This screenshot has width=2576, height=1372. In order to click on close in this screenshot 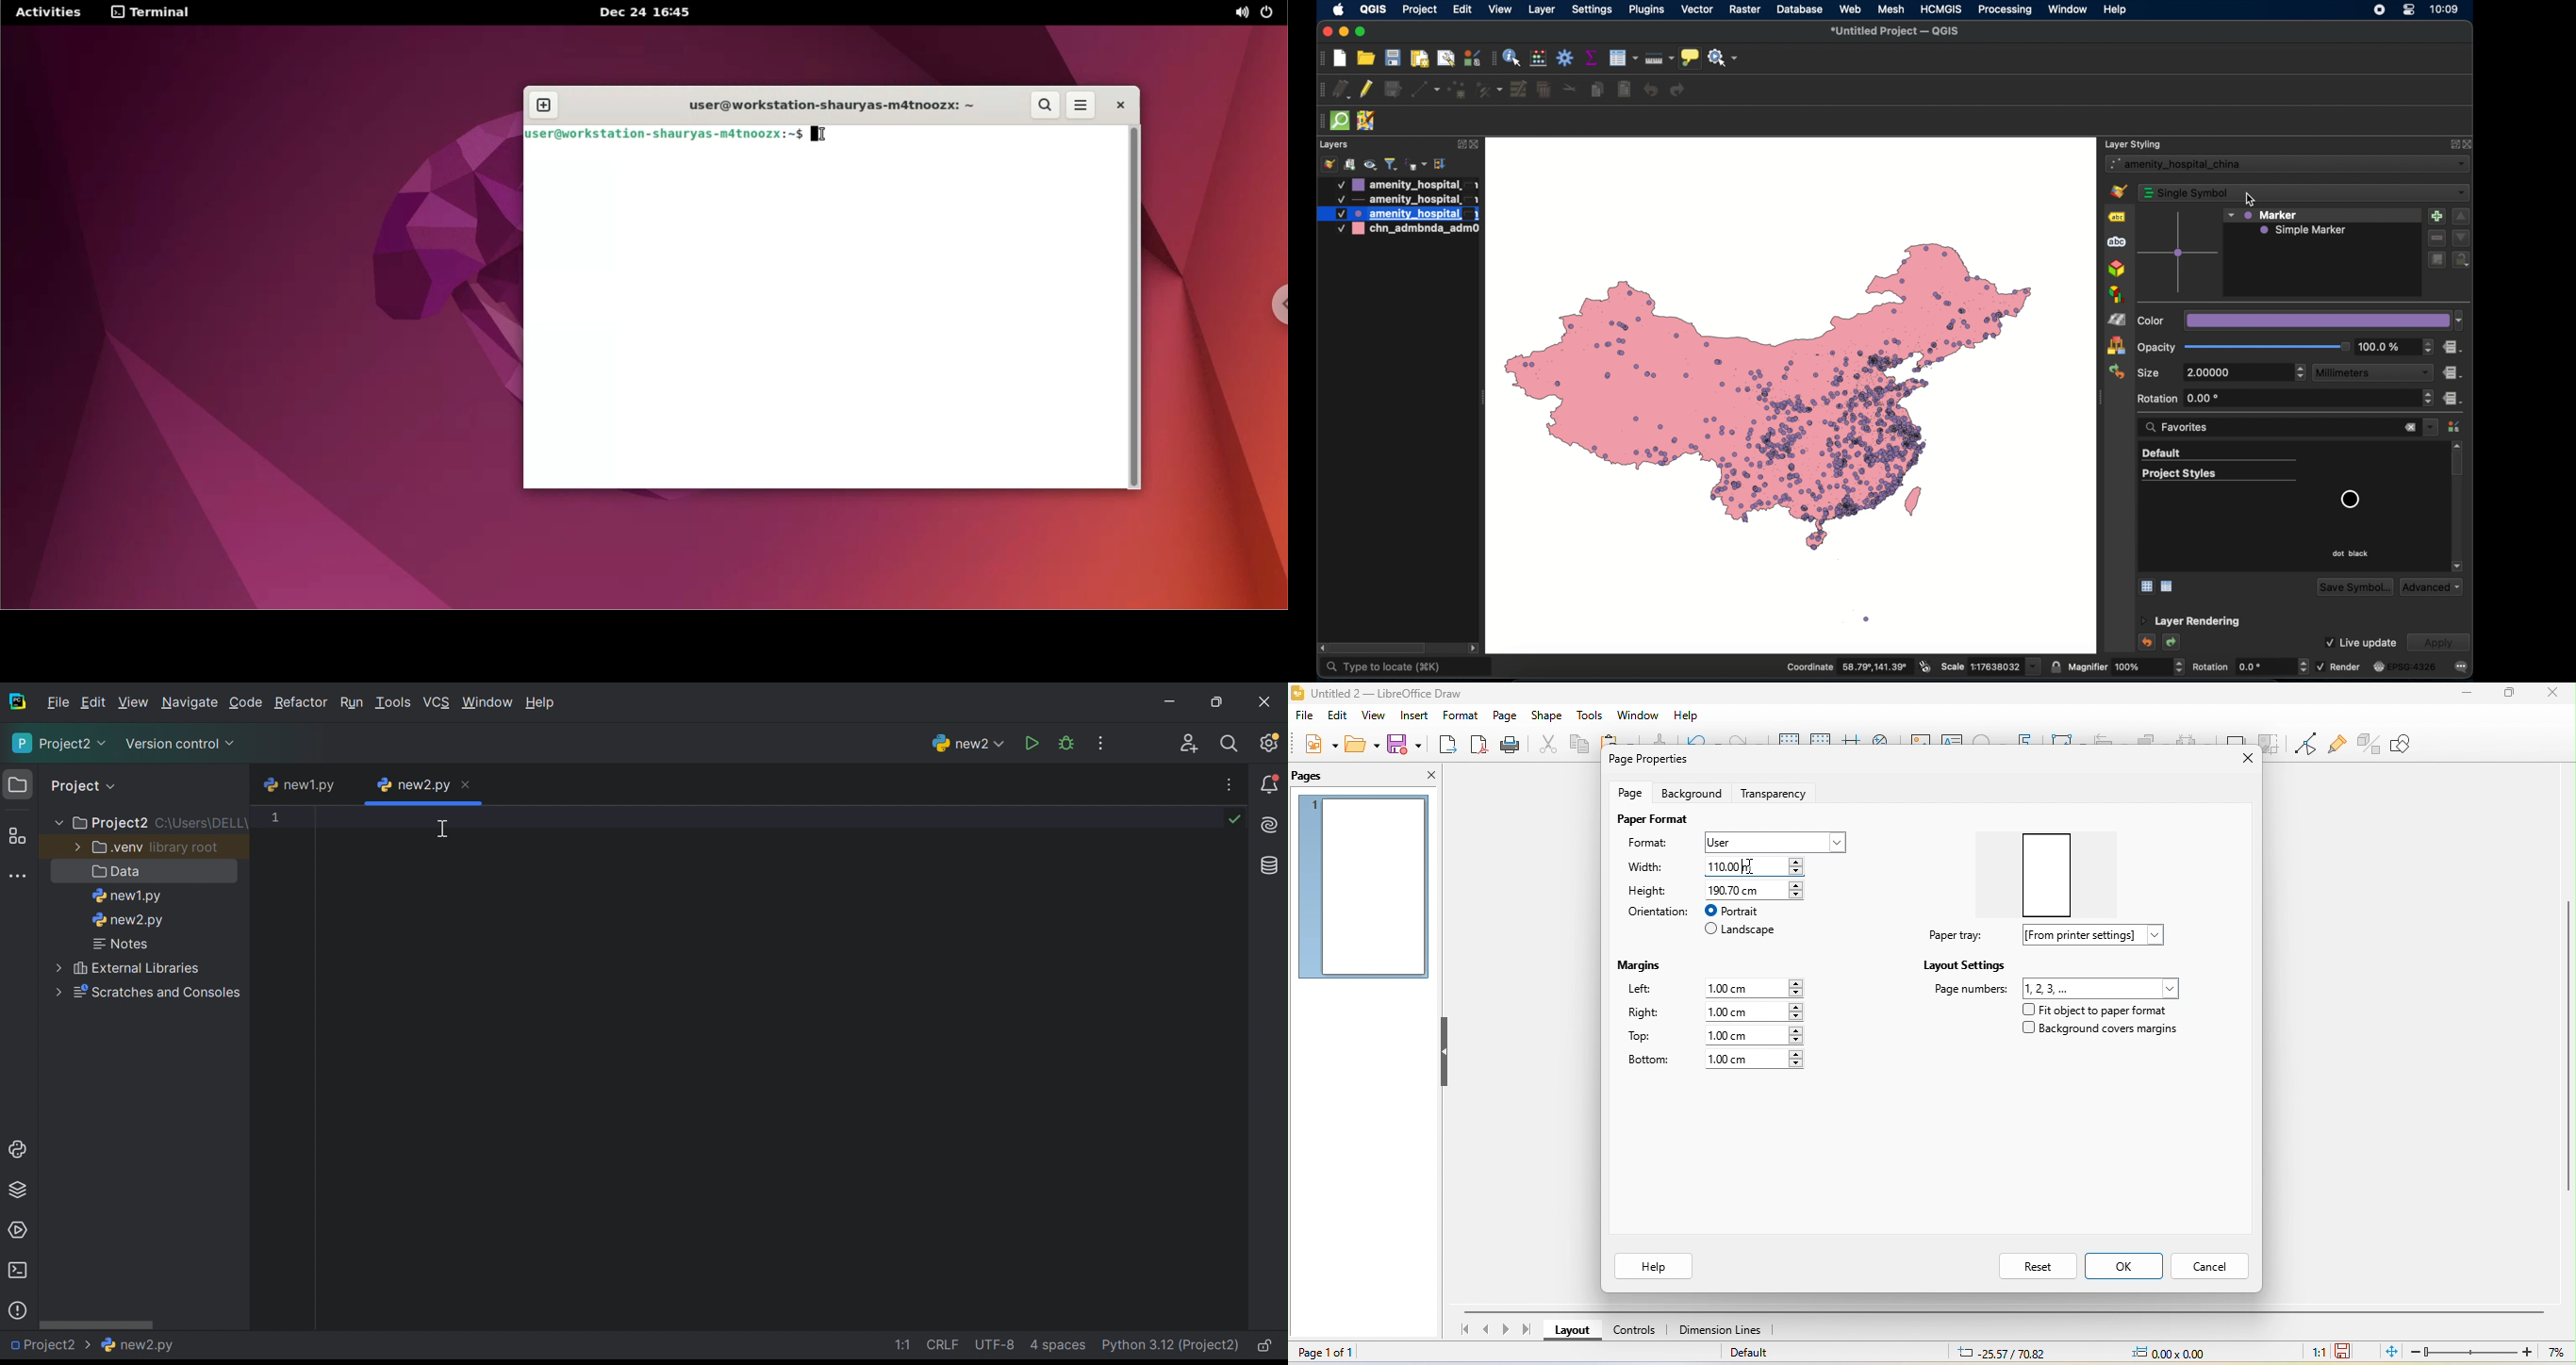, I will do `click(2237, 759)`.